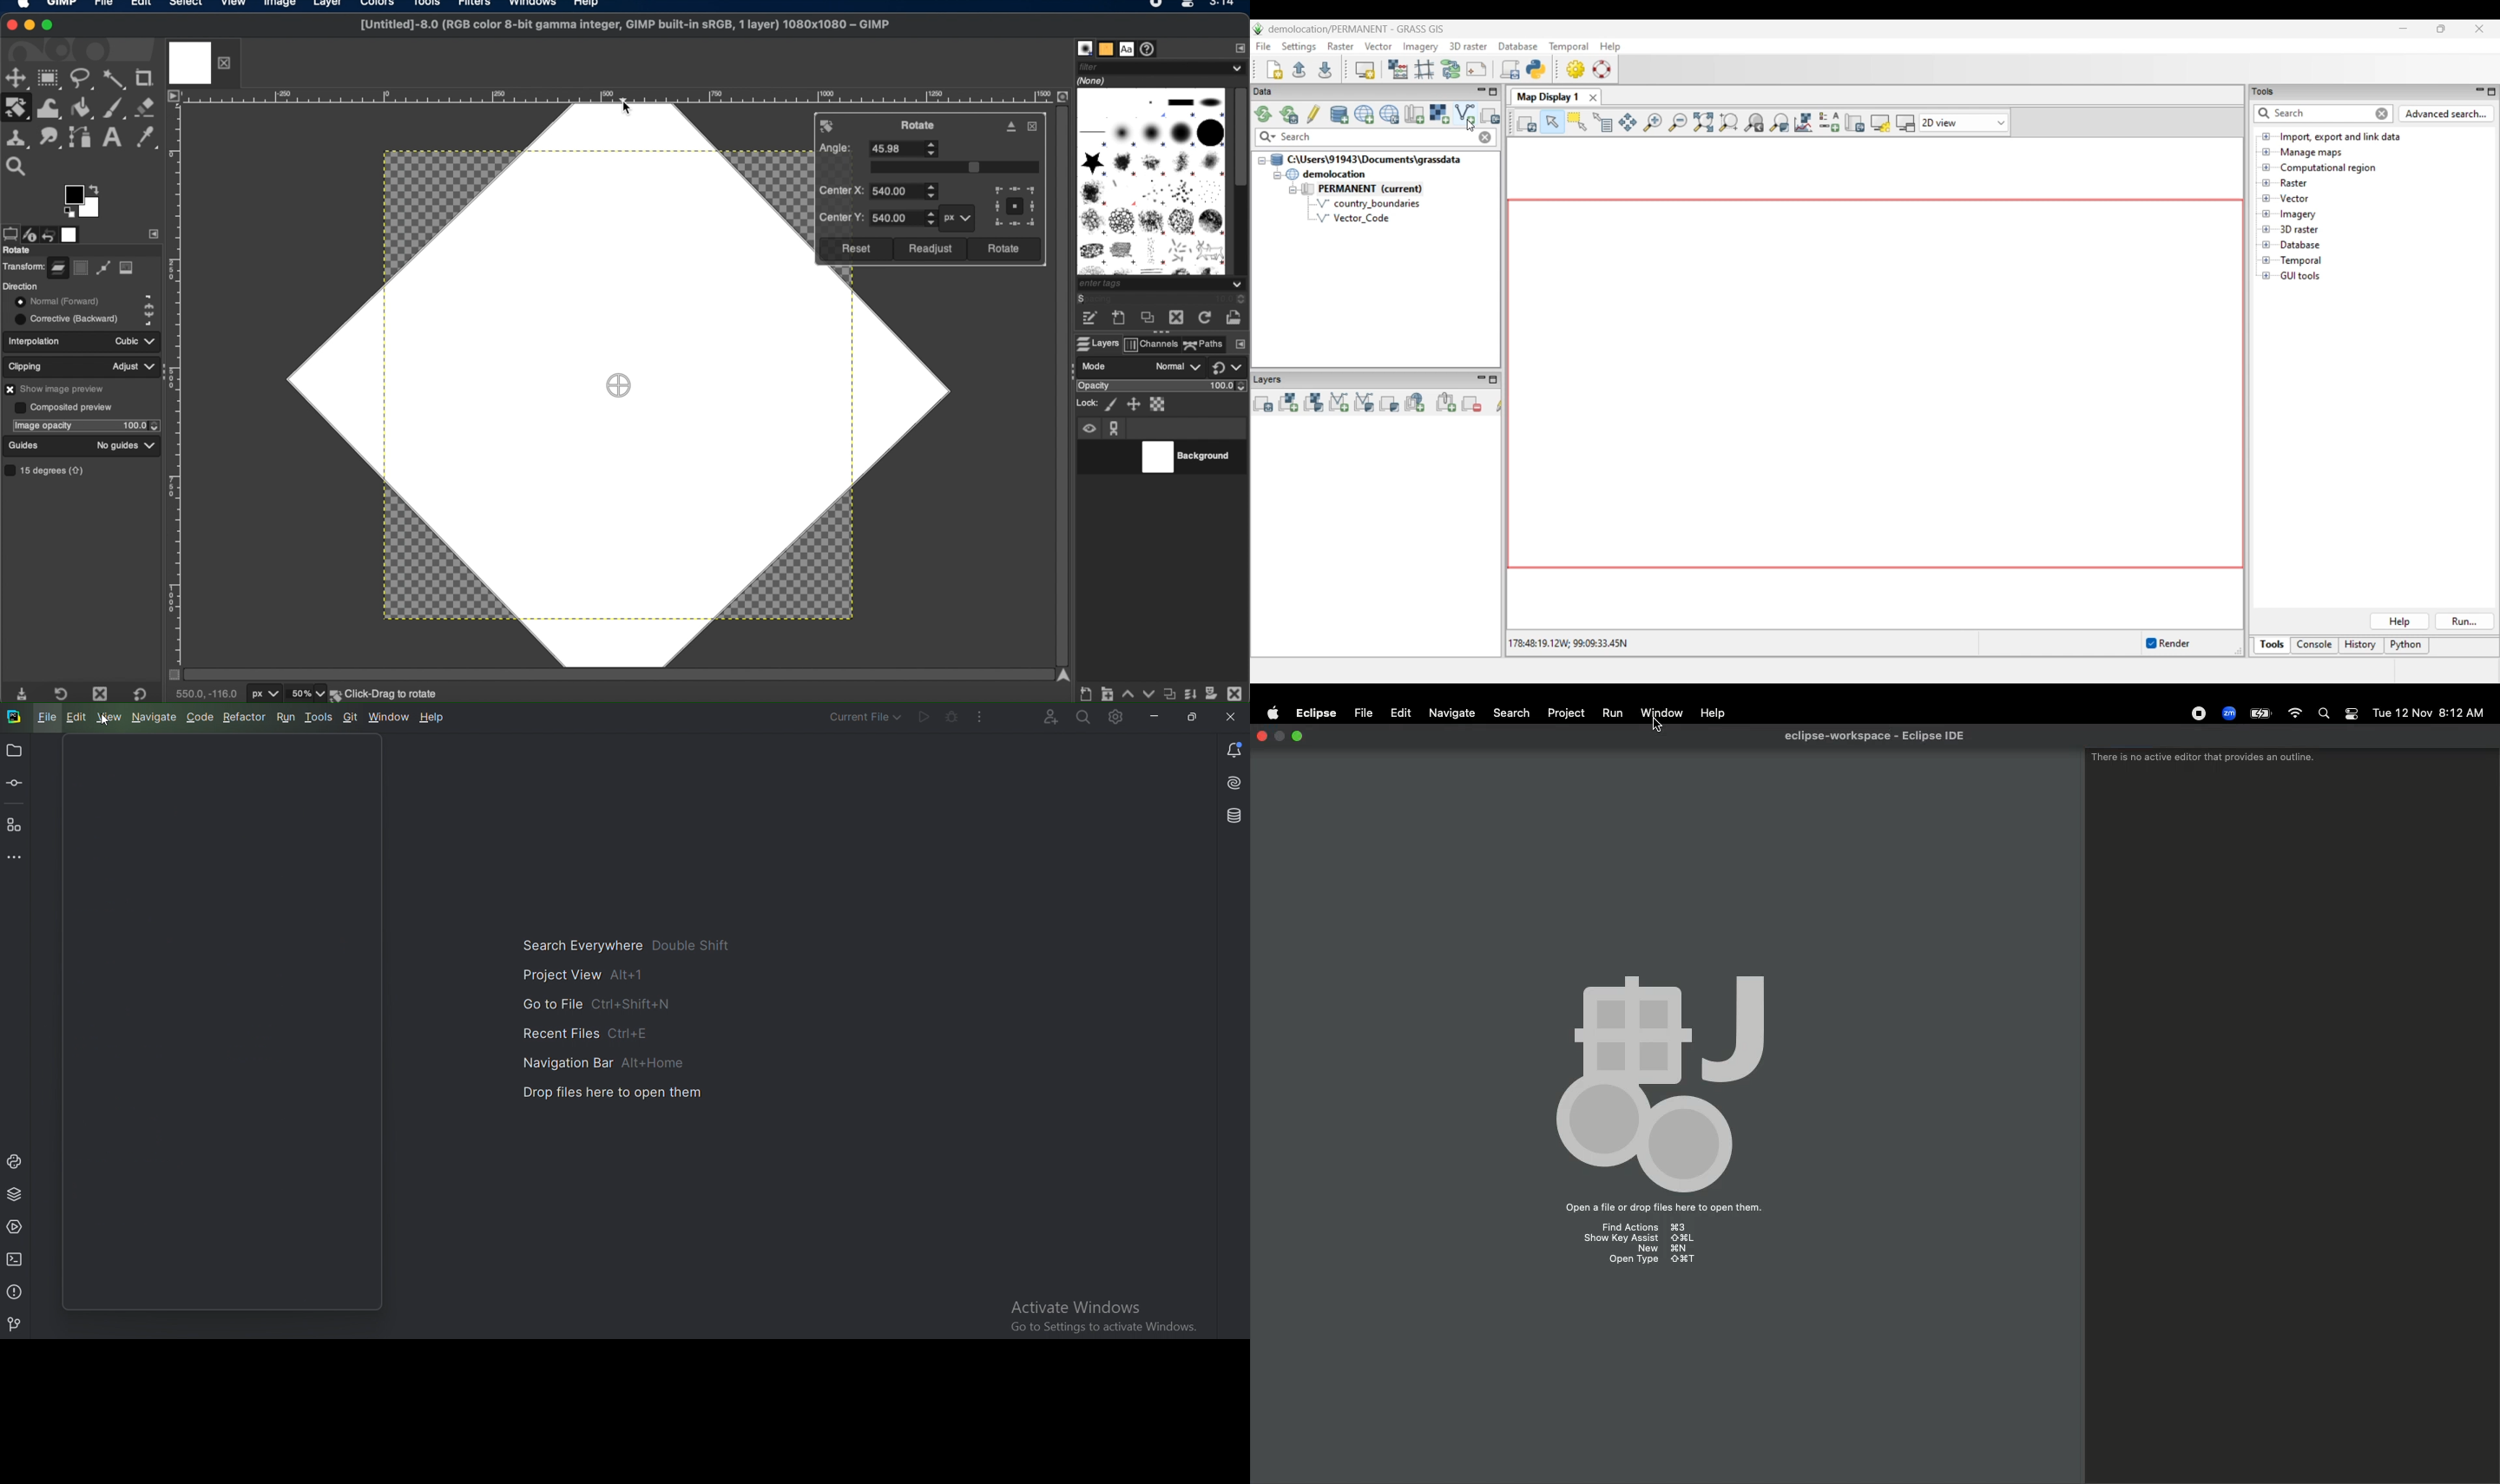  Describe the element at coordinates (127, 268) in the screenshot. I see `image ` at that location.